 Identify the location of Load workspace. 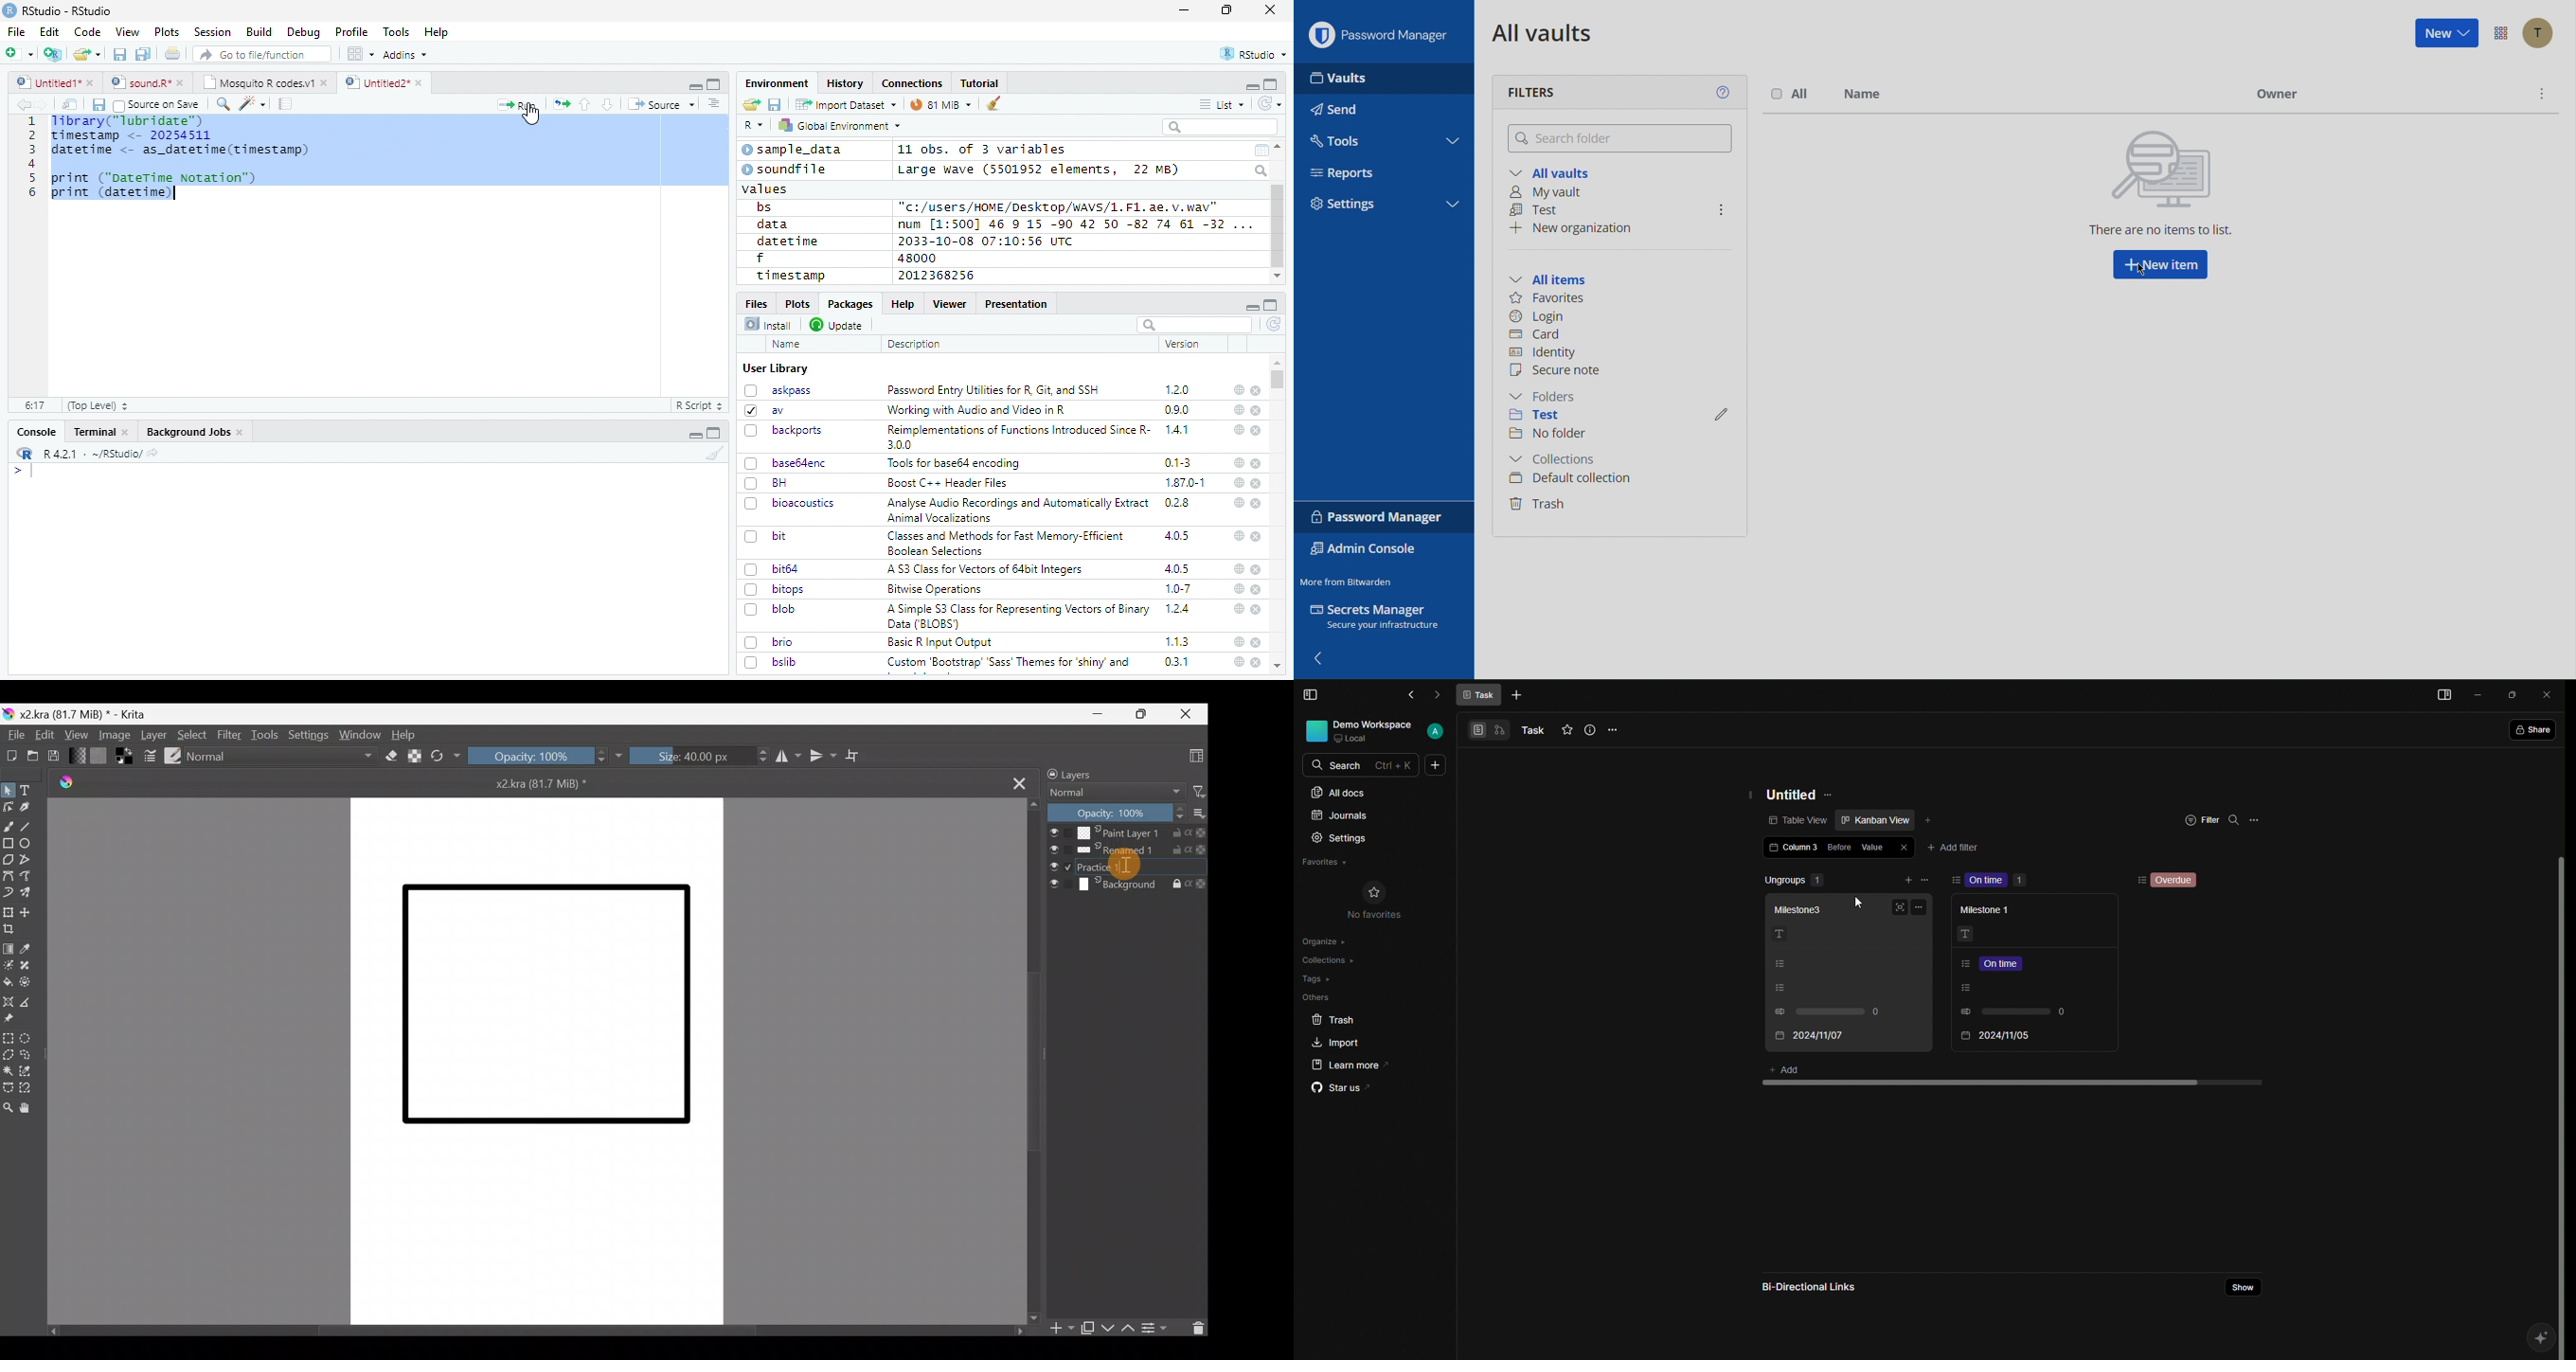
(752, 105).